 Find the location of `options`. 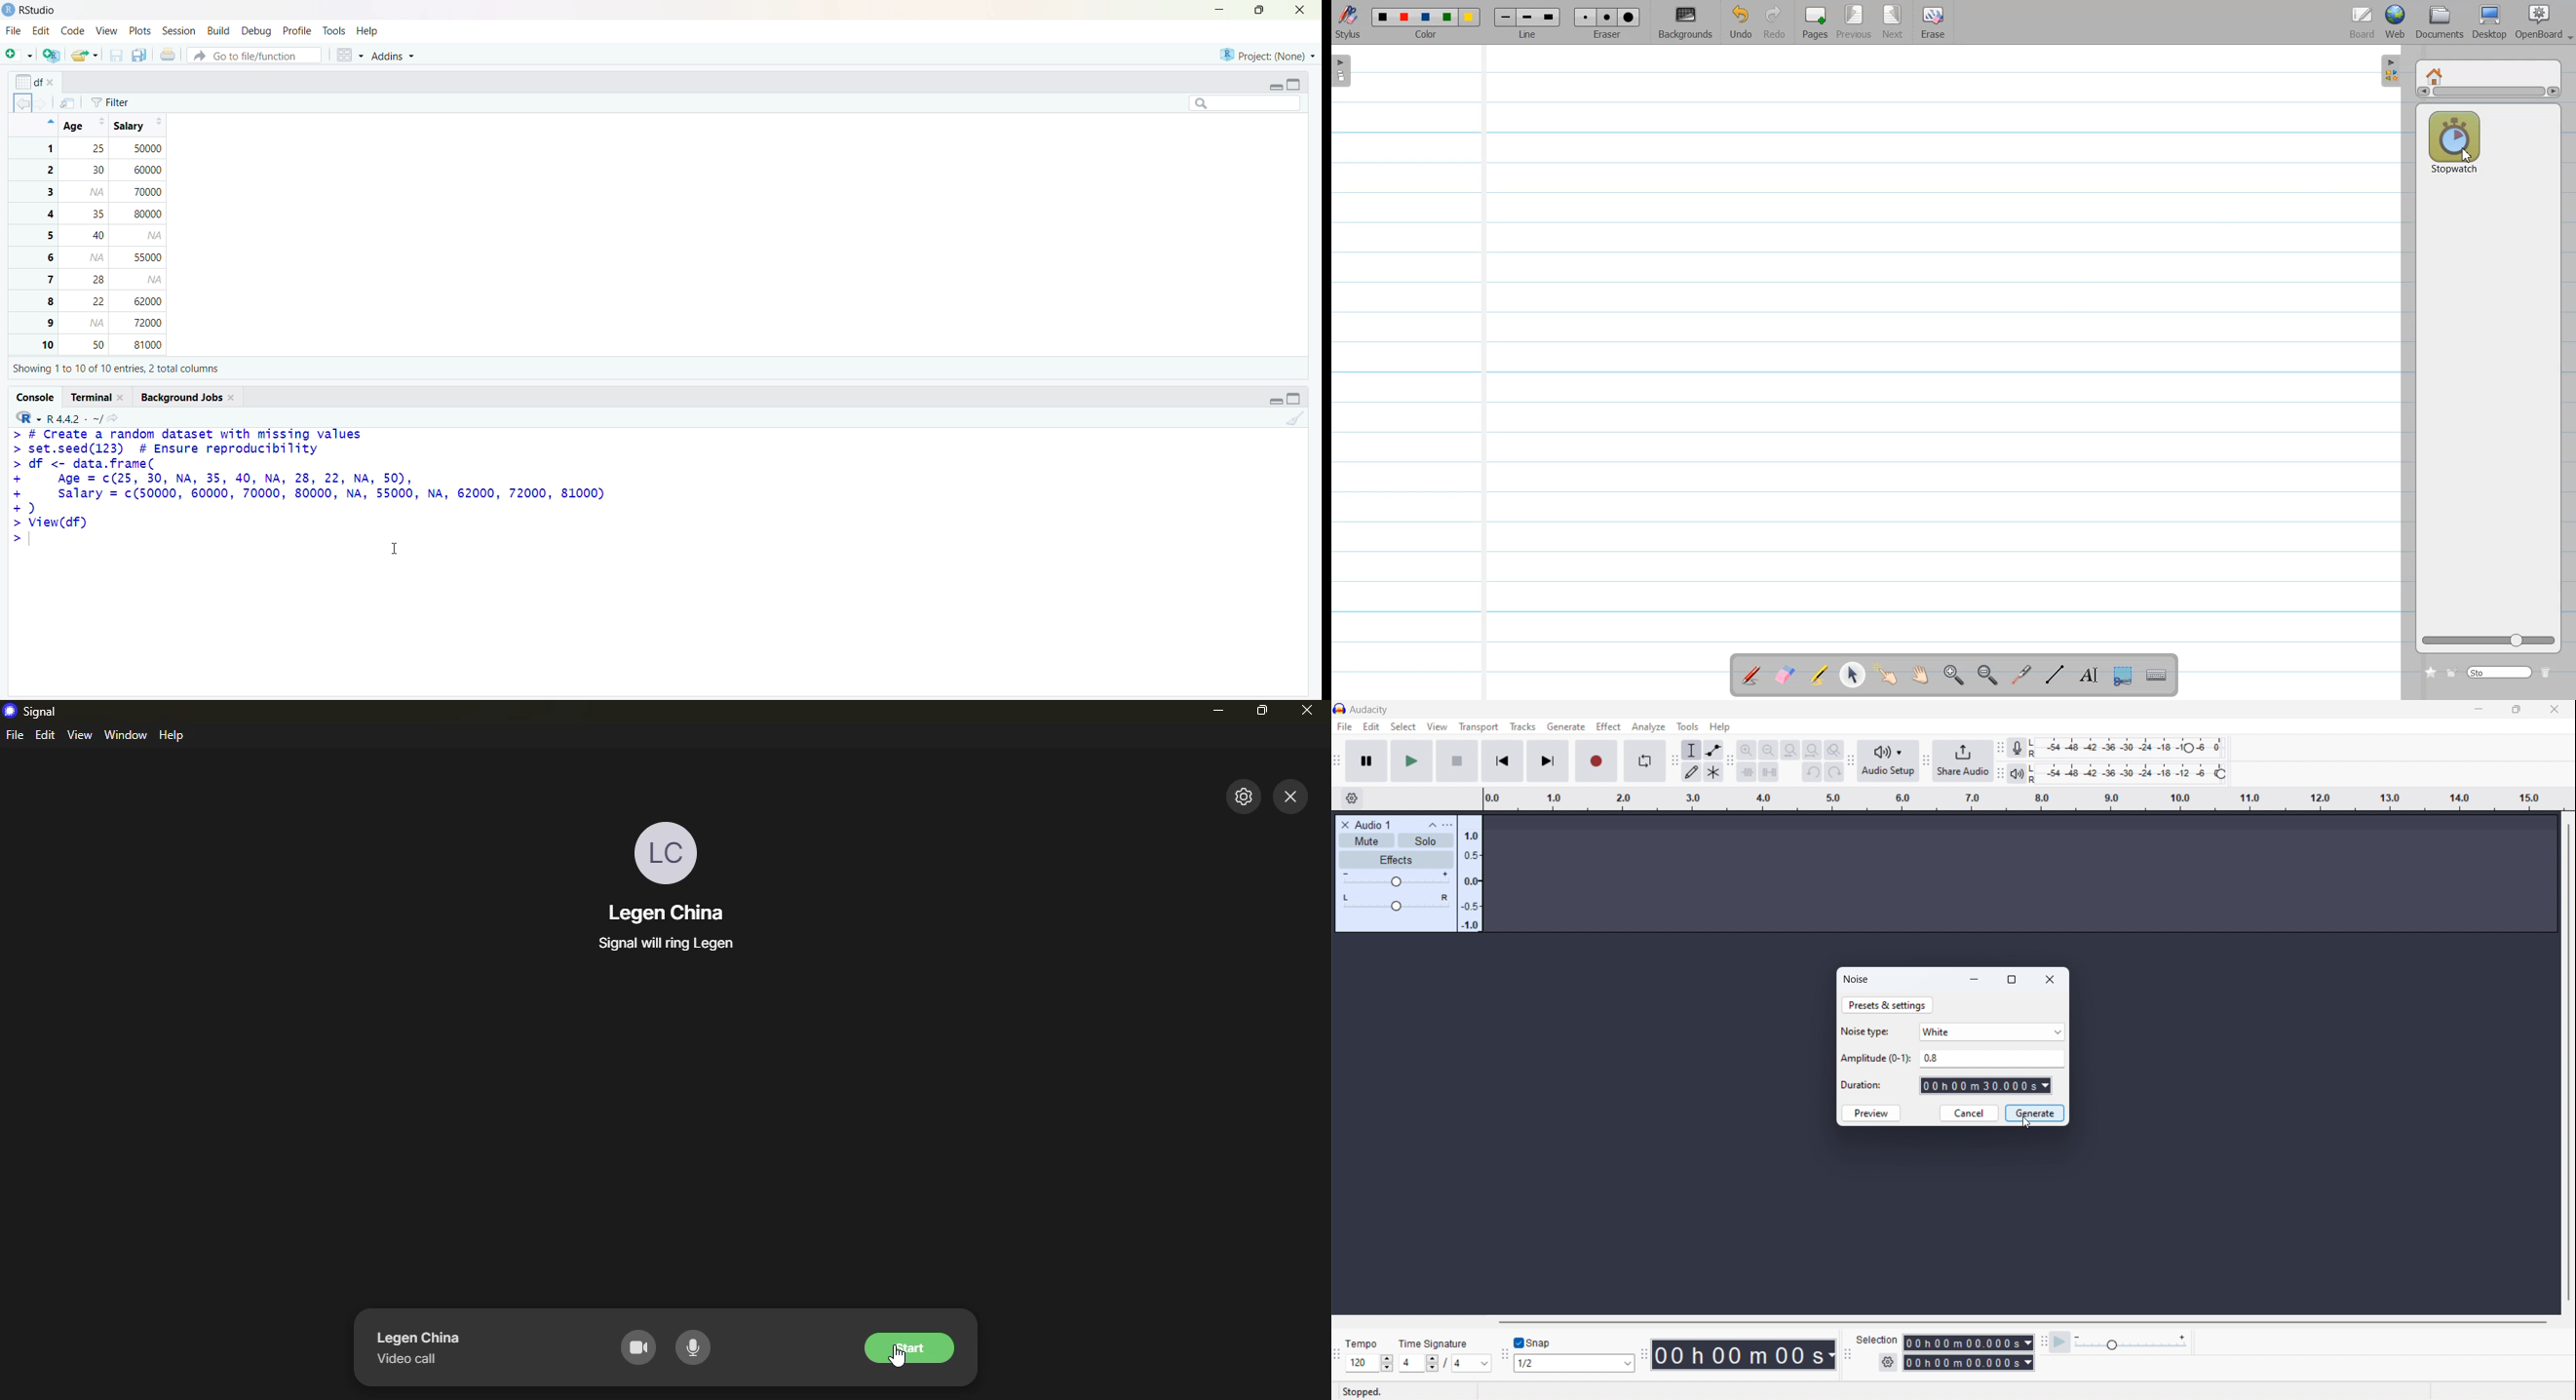

options is located at coordinates (68, 103).